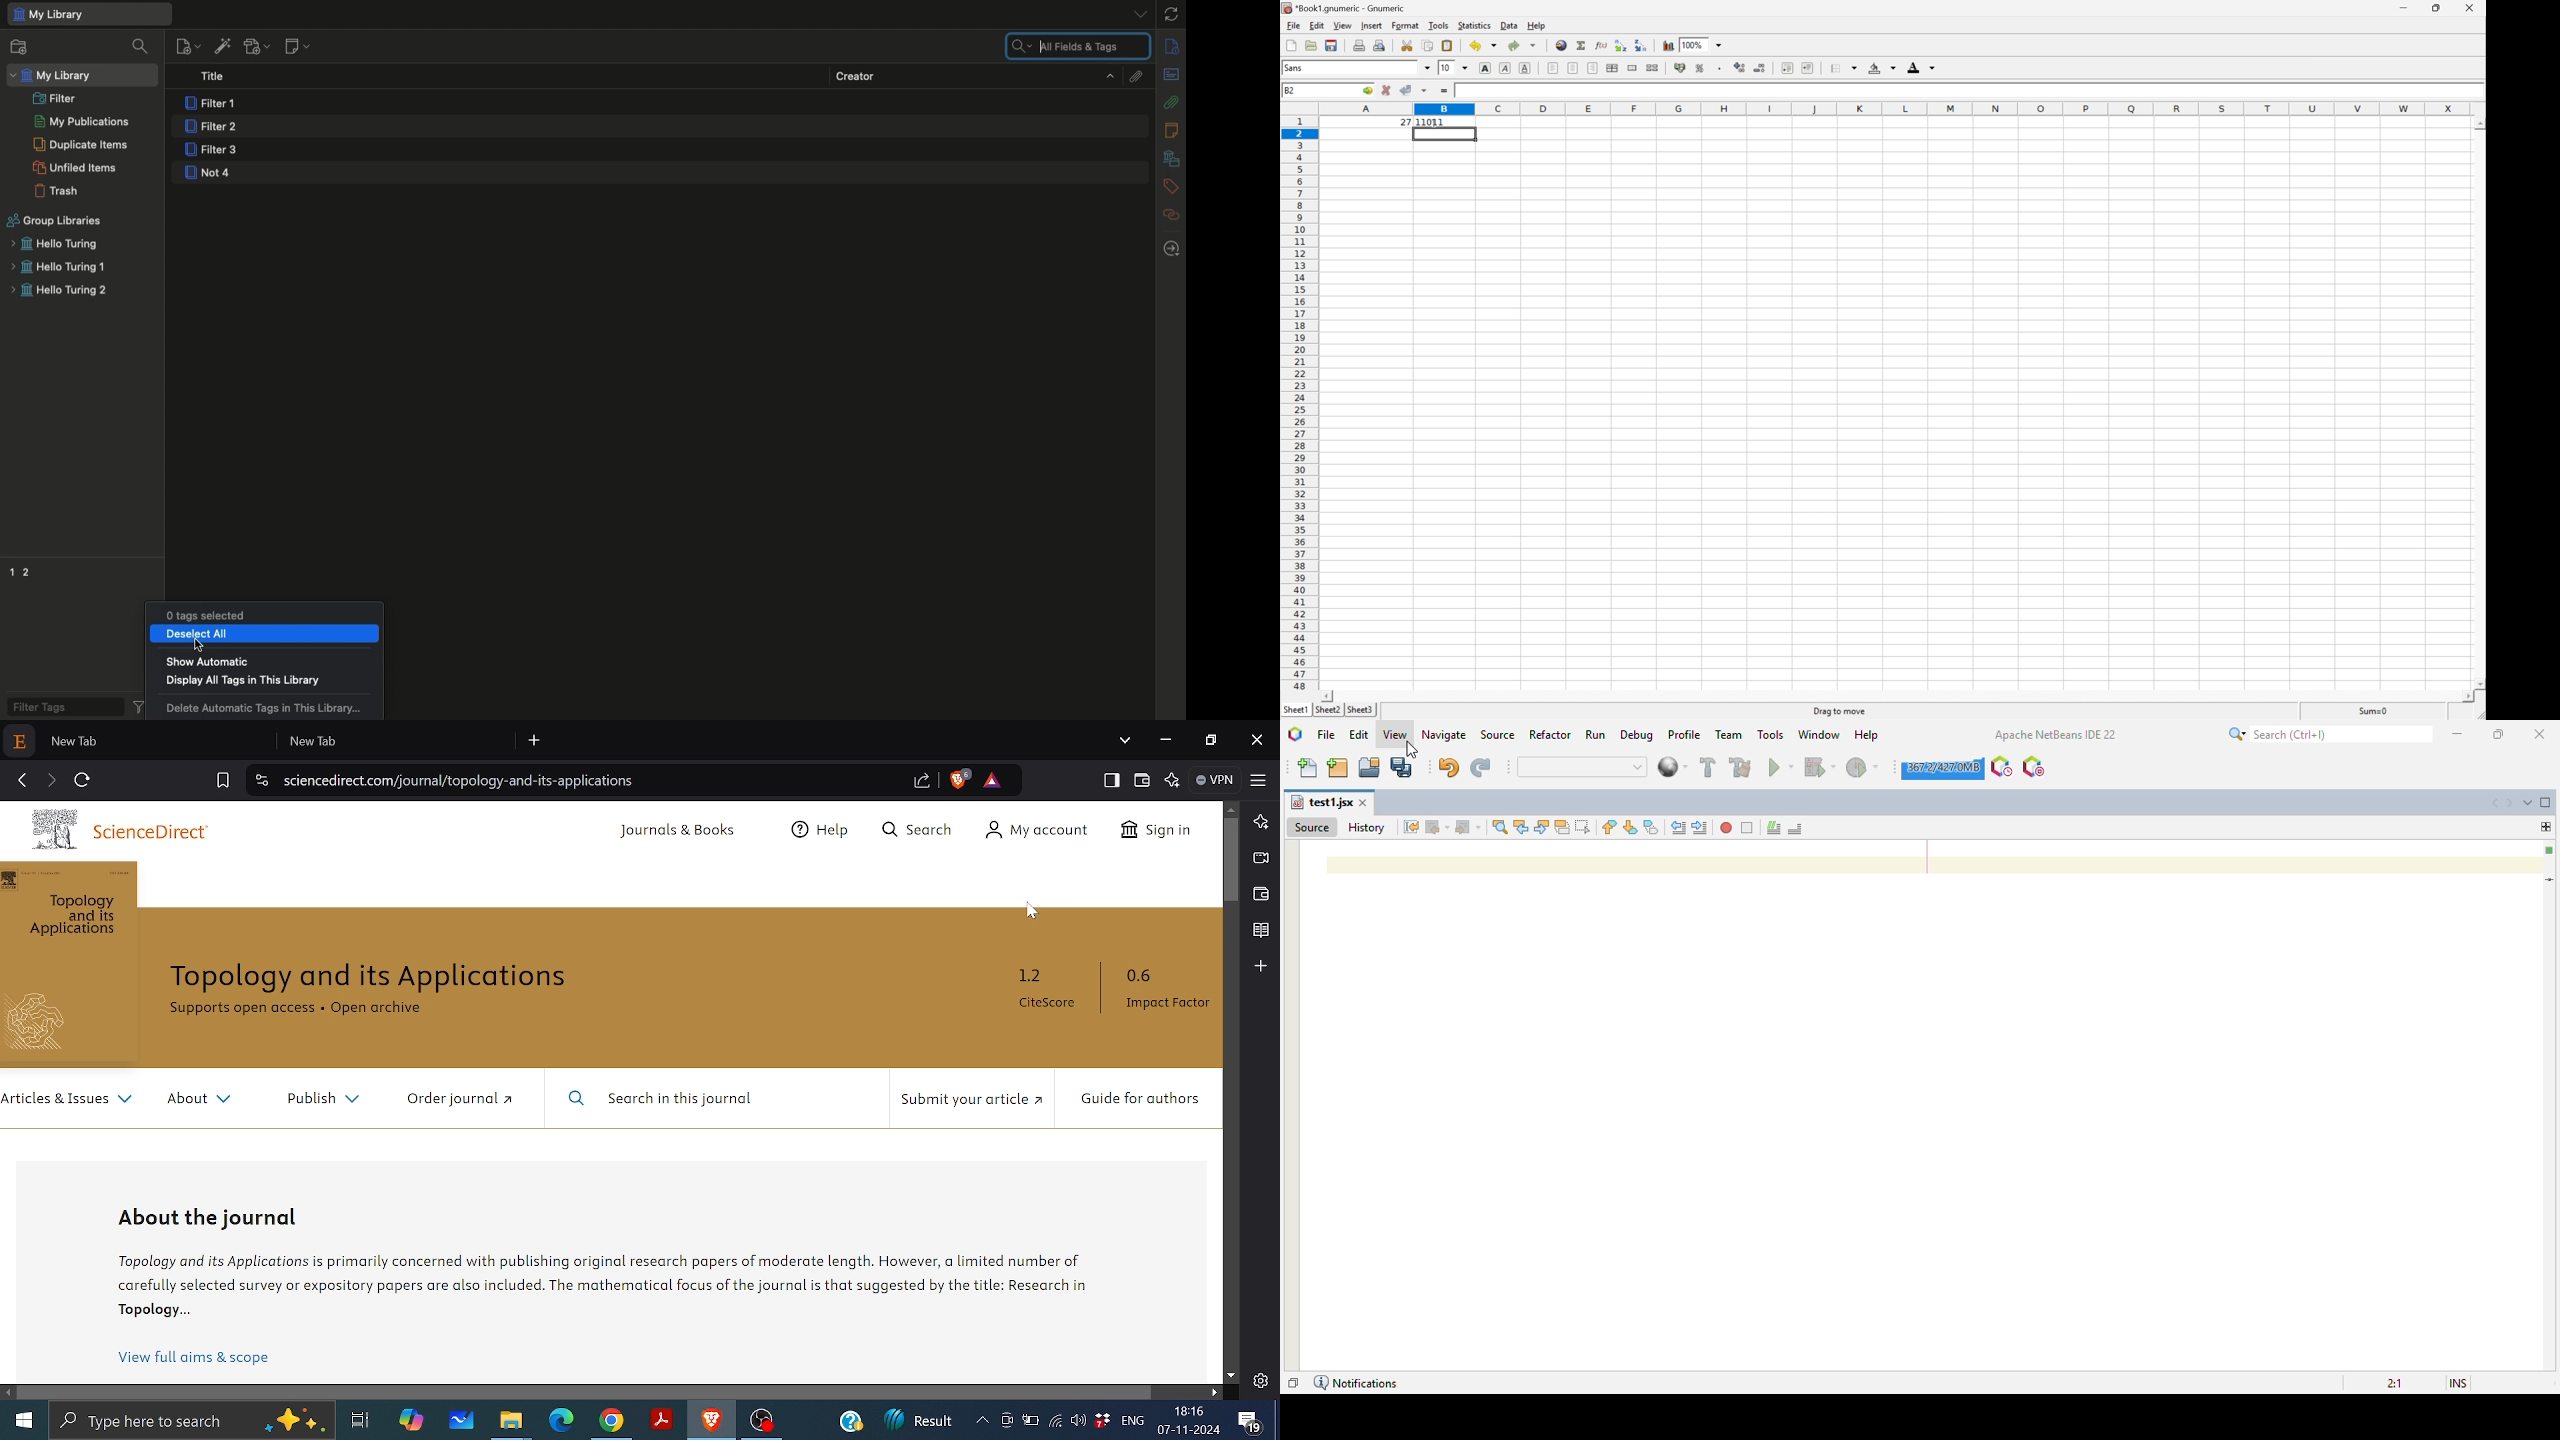 The height and width of the screenshot is (1456, 2576). Describe the element at coordinates (1402, 768) in the screenshot. I see `save all` at that location.